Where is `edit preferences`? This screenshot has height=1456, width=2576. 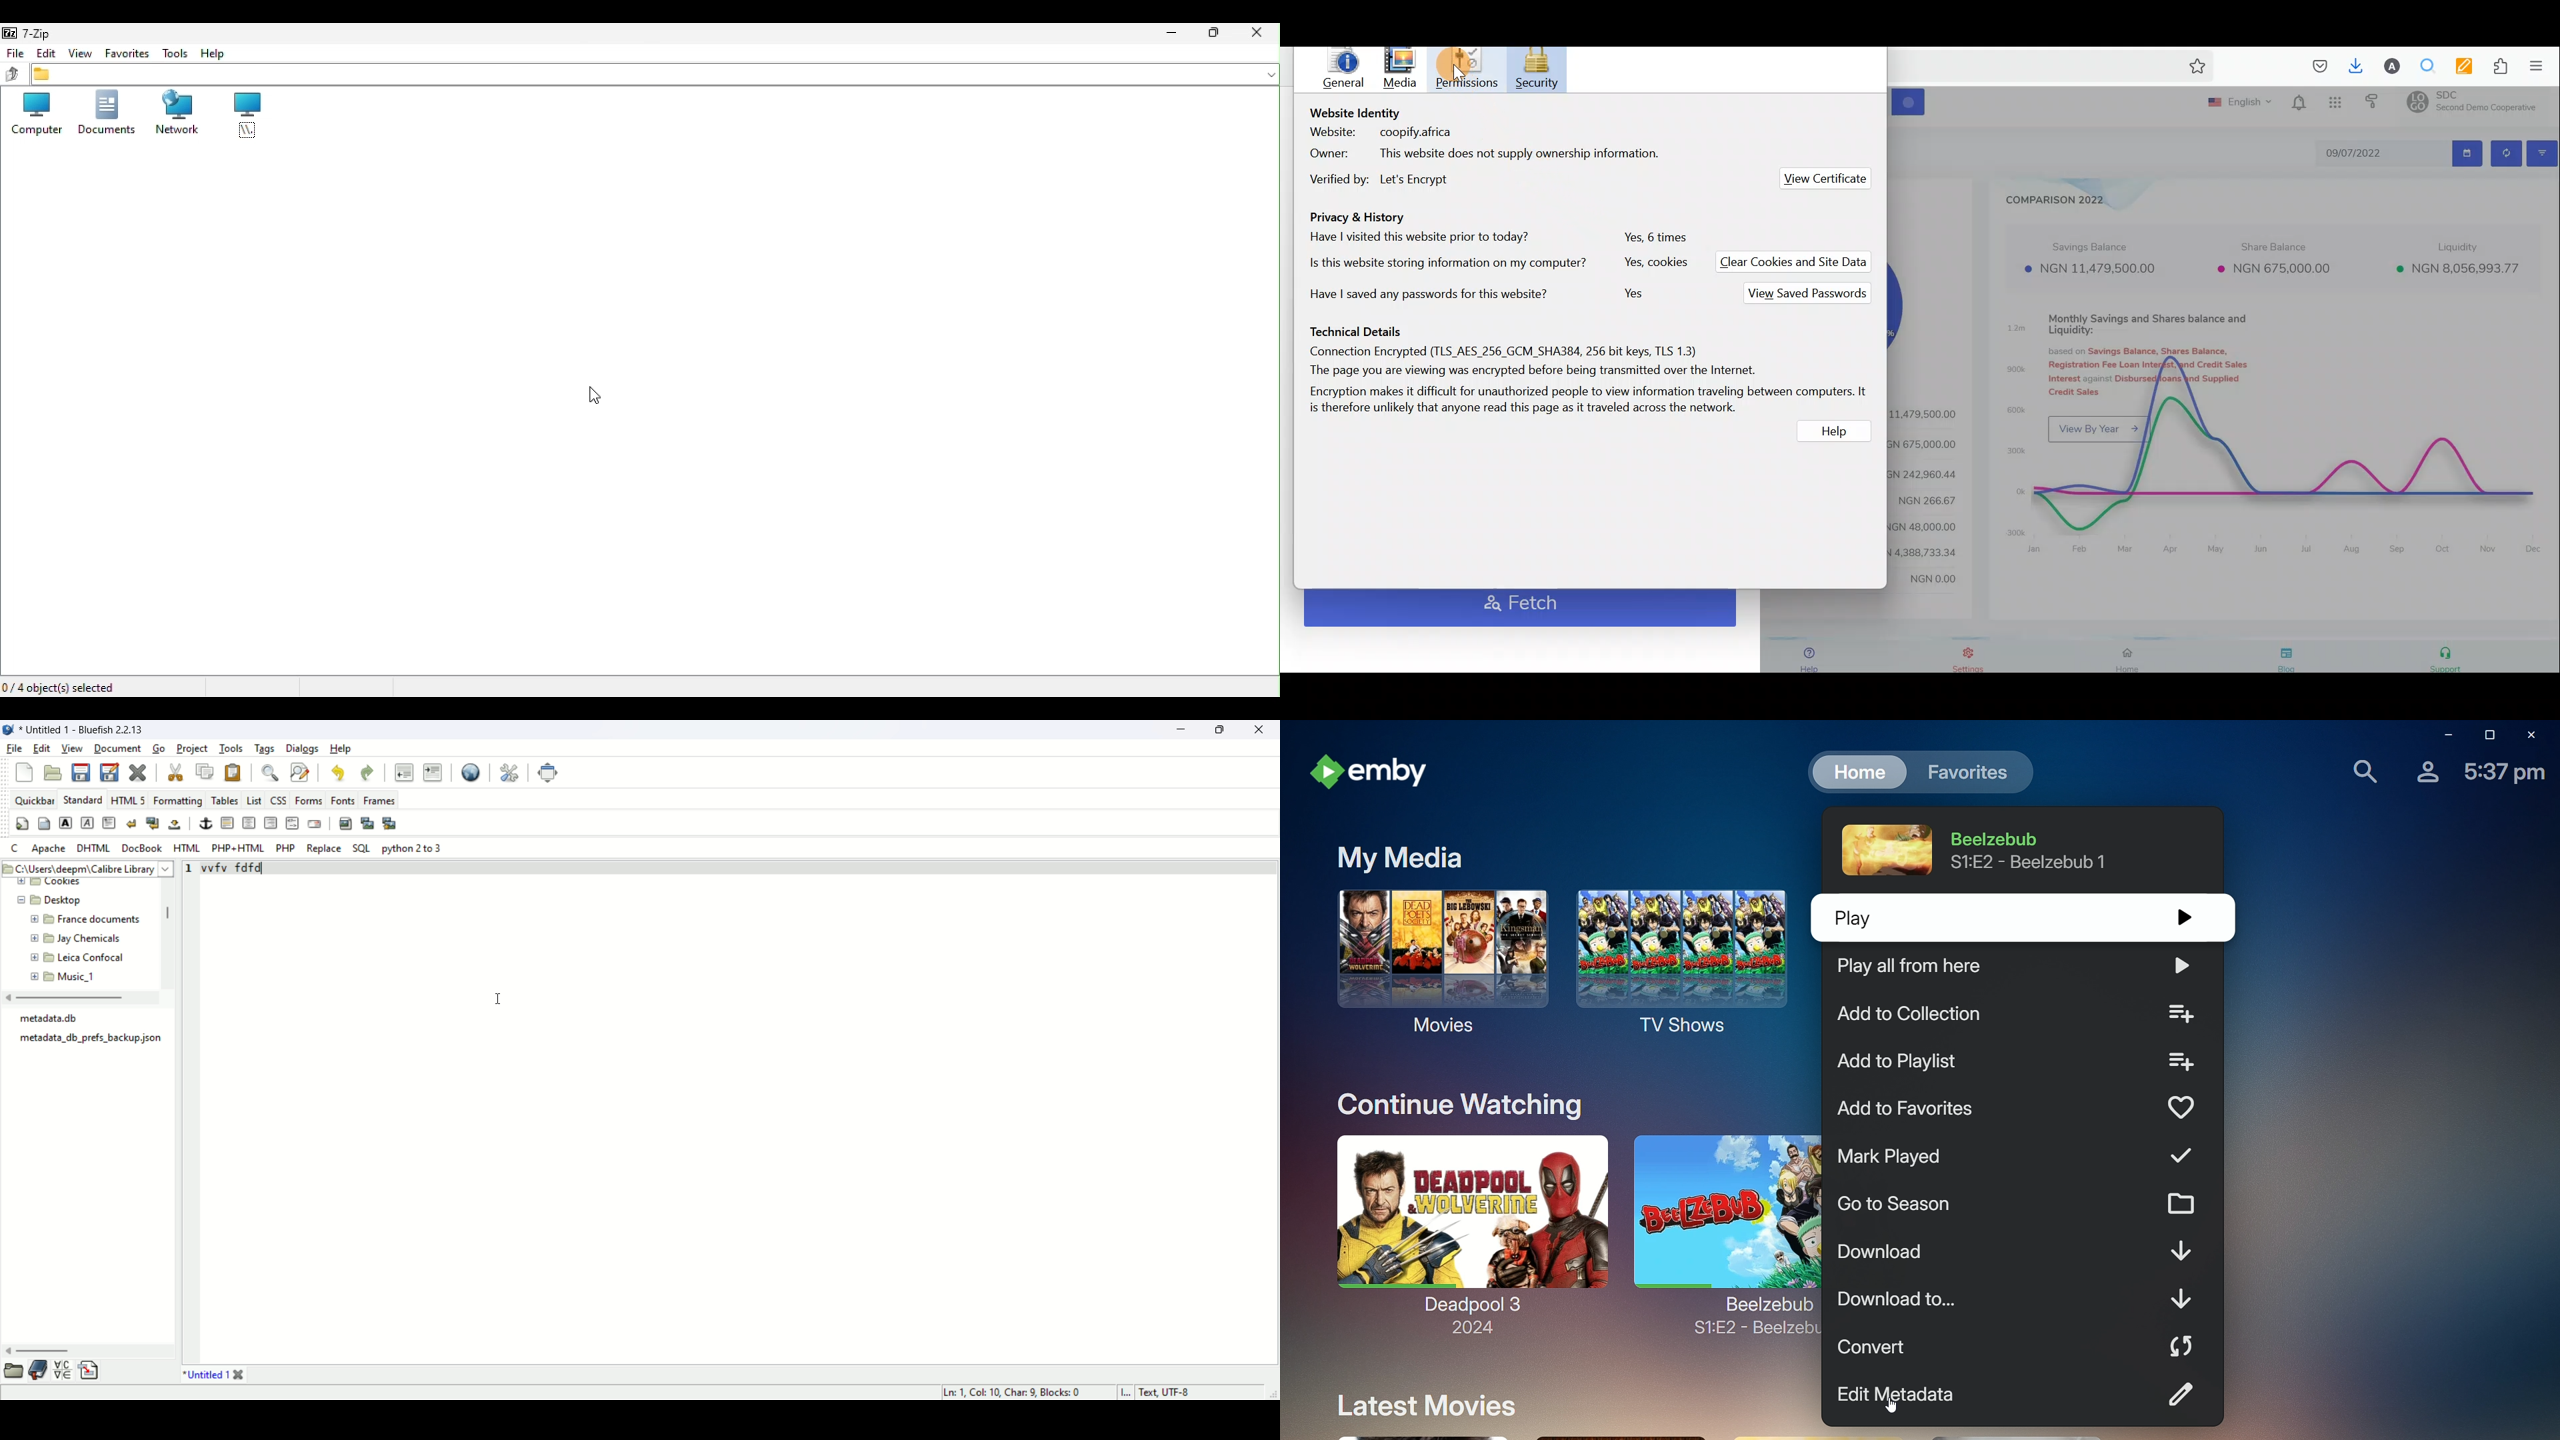
edit preferences is located at coordinates (509, 771).